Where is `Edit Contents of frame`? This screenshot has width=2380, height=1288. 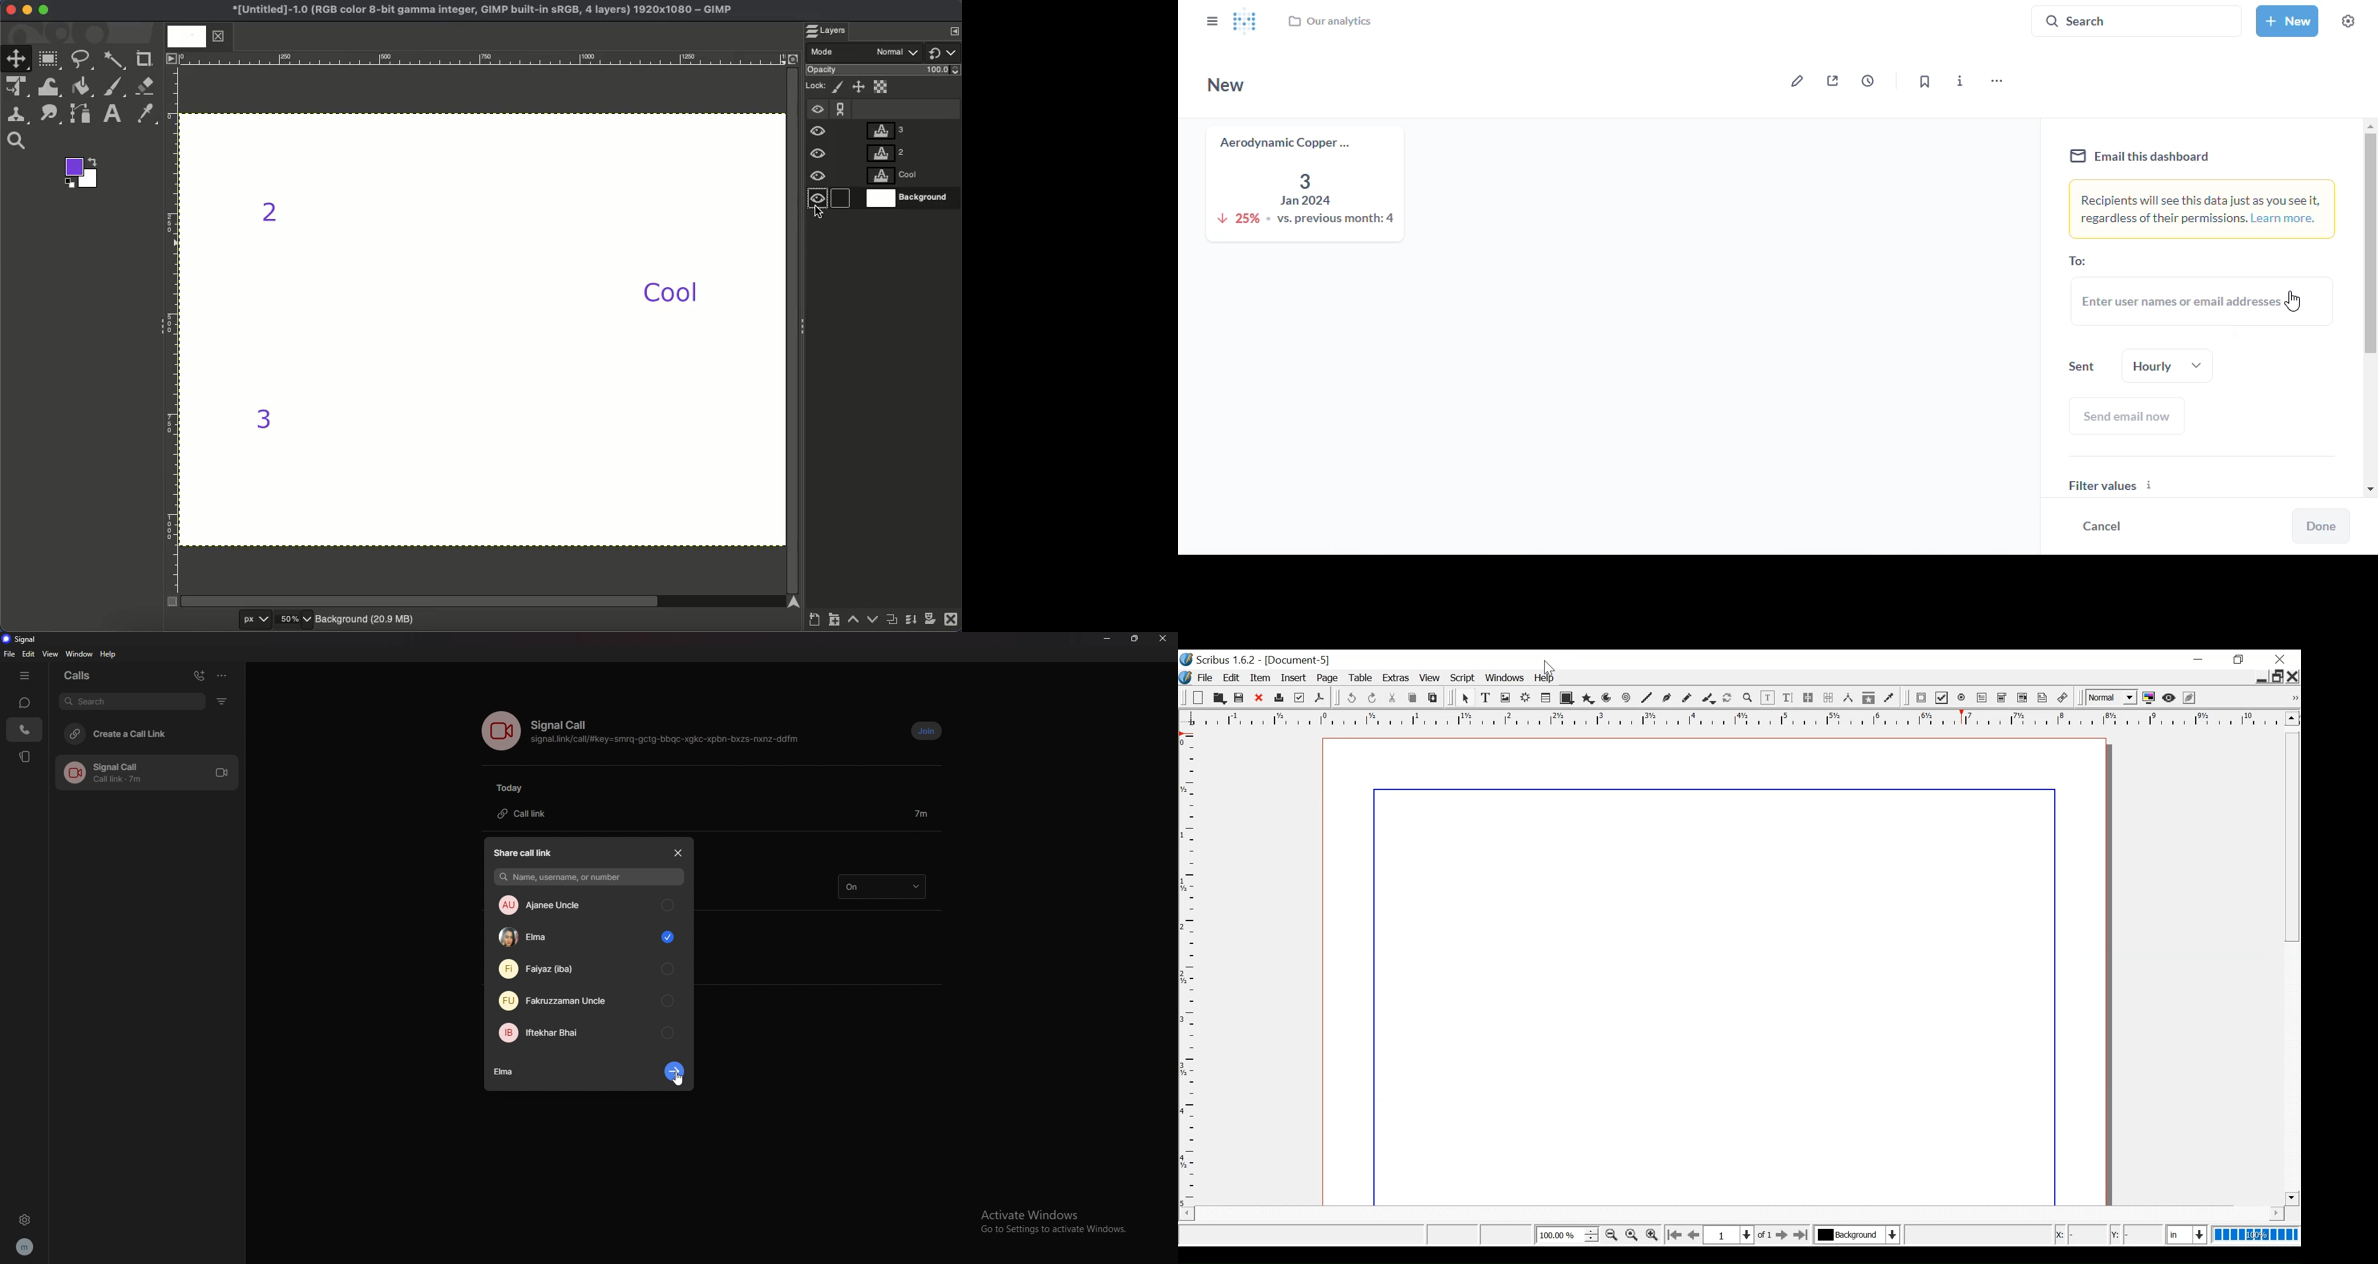
Edit Contents of frame is located at coordinates (1767, 698).